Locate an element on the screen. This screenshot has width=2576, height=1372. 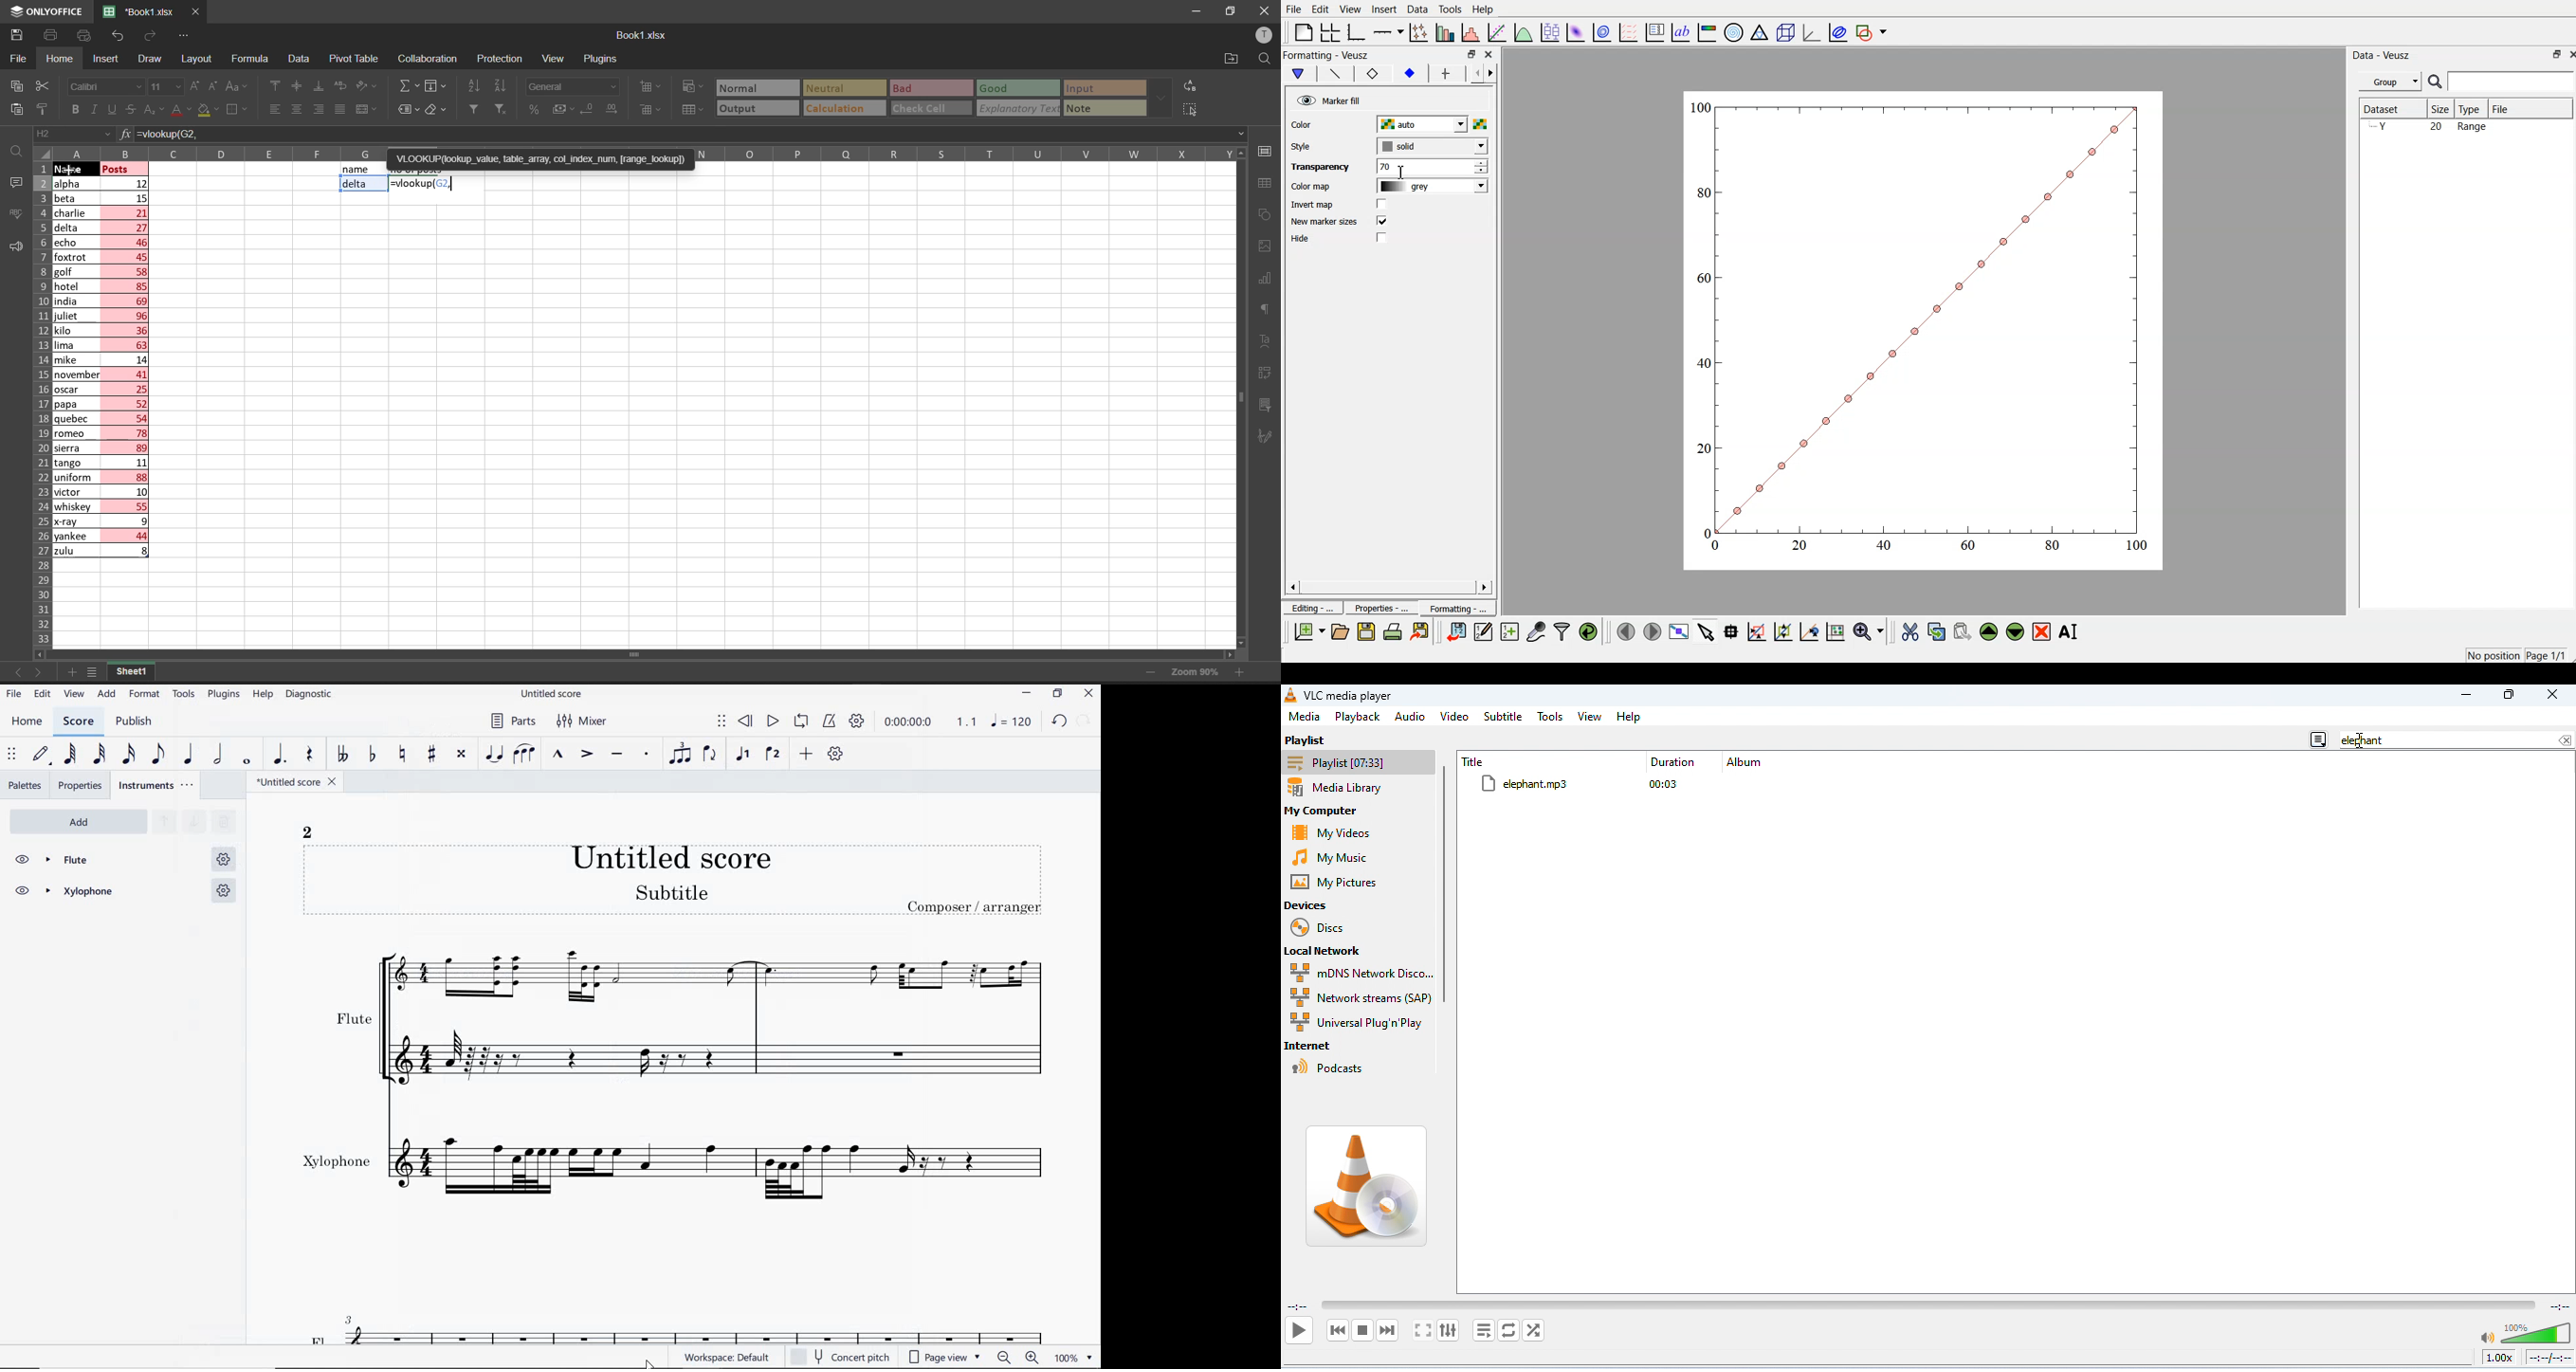
playlist [07:33] is located at coordinates (1360, 762).